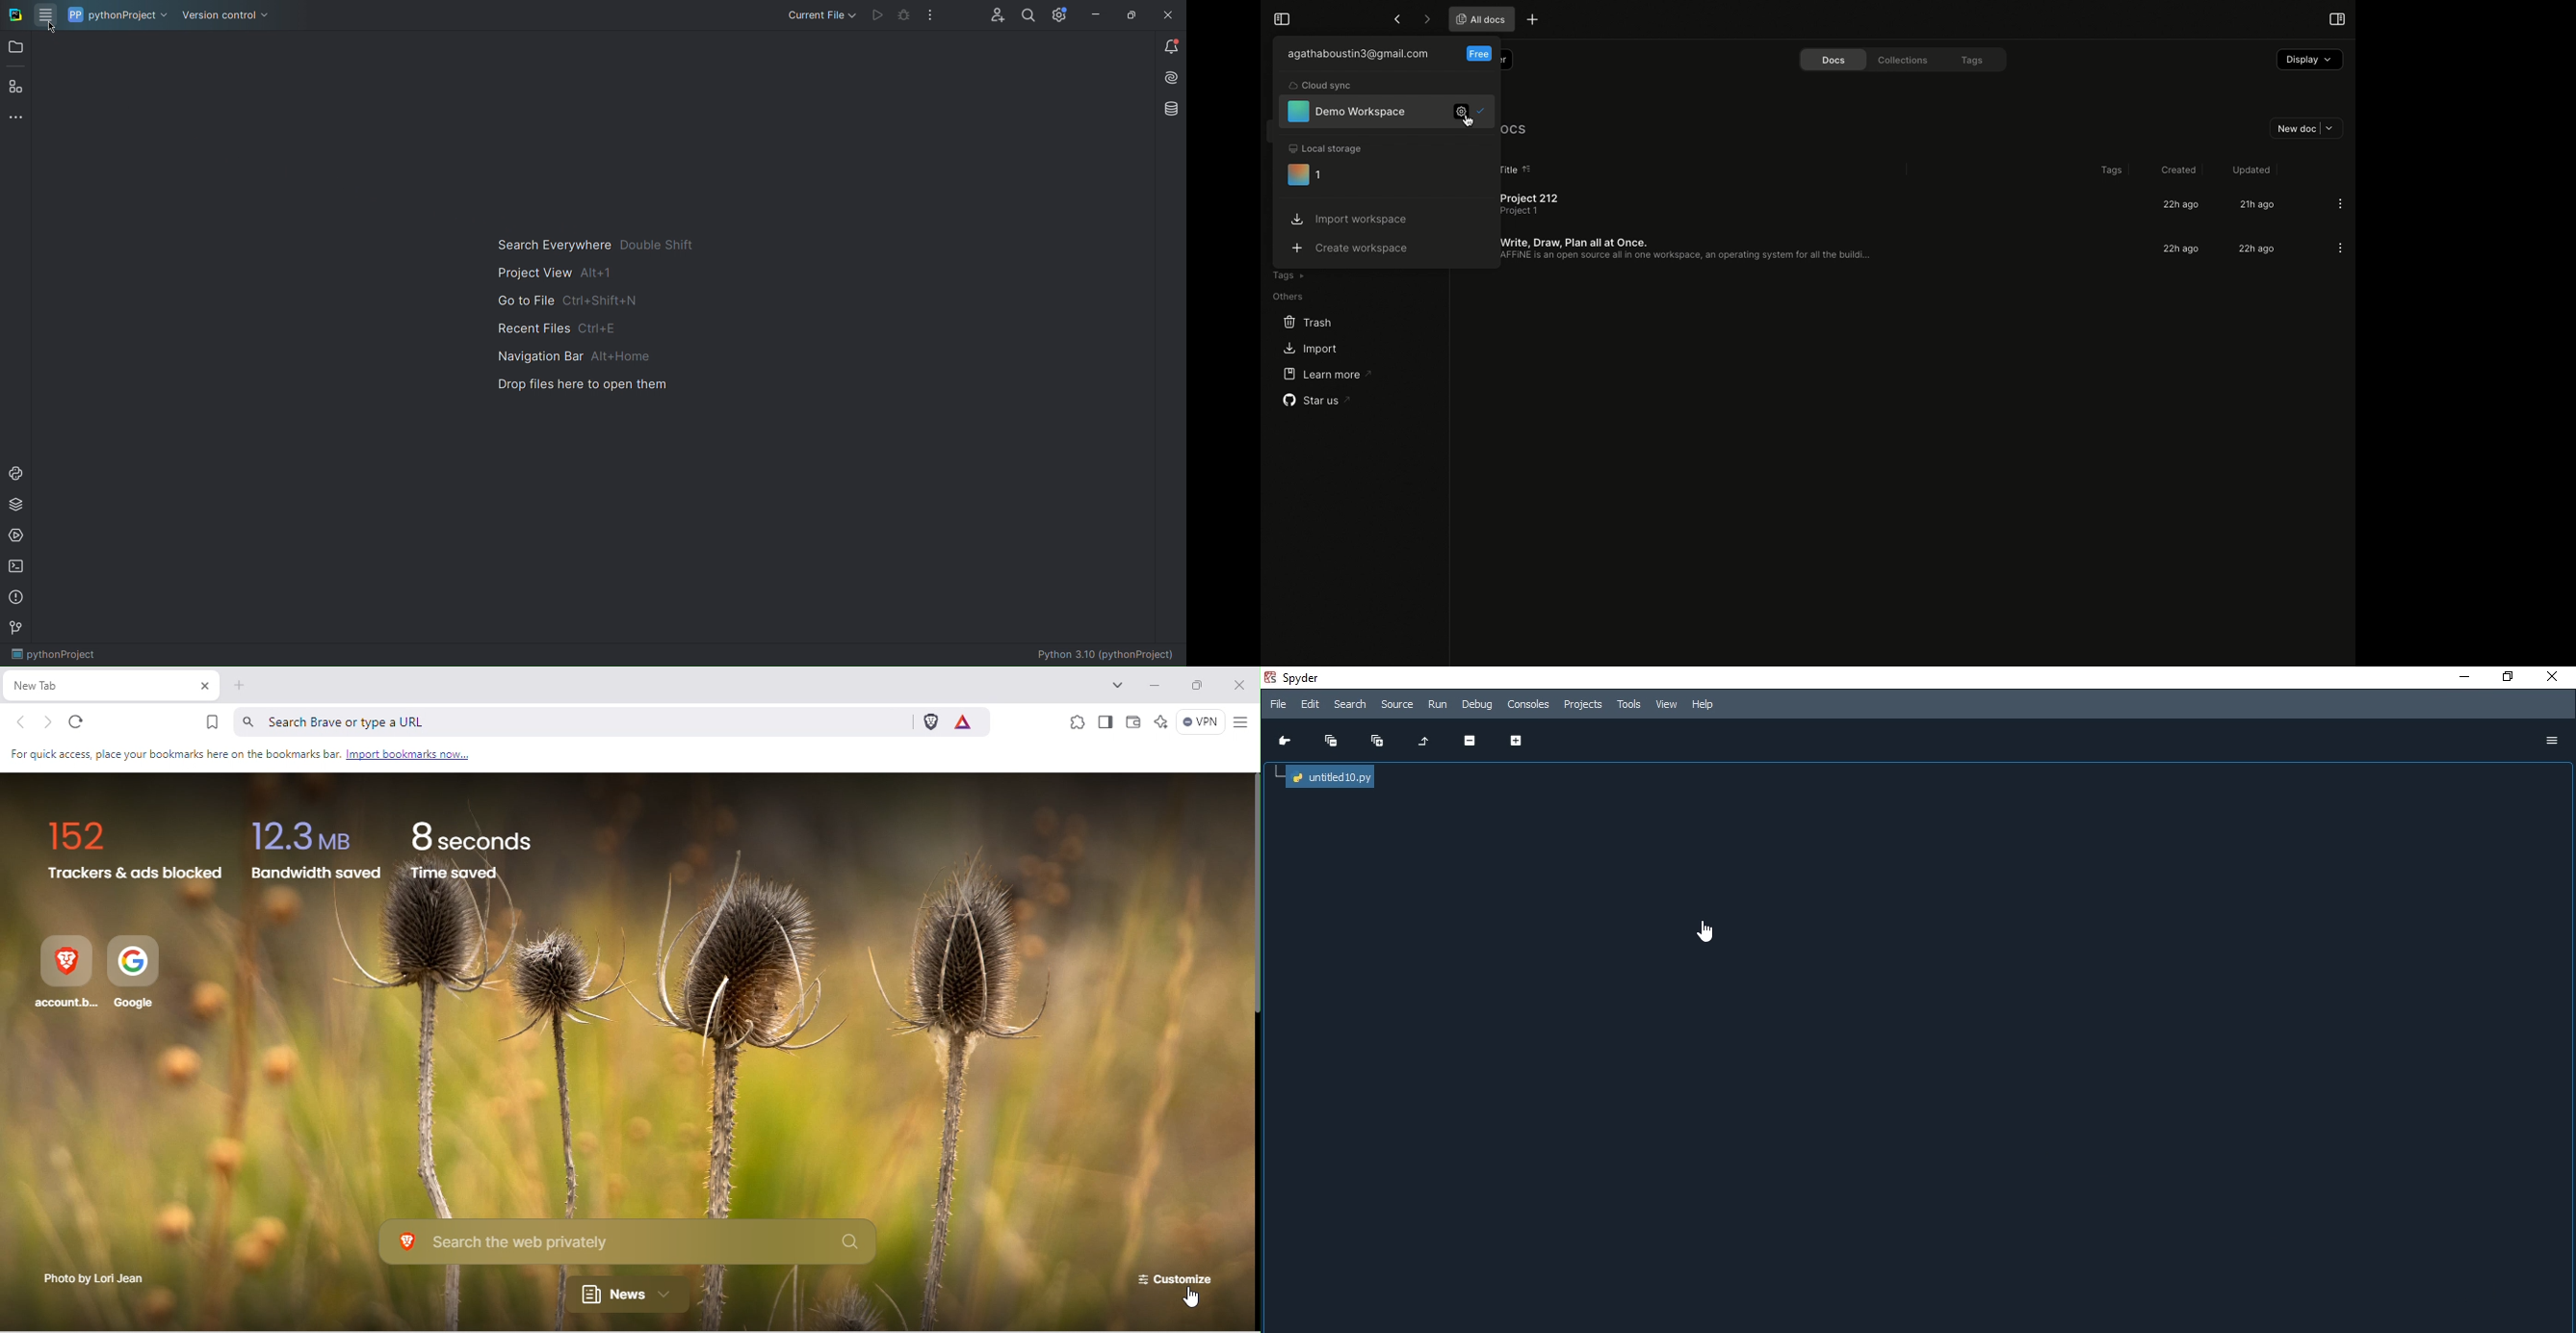 Image resolution: width=2576 pixels, height=1344 pixels. What do you see at coordinates (1710, 707) in the screenshot?
I see `Help` at bounding box center [1710, 707].